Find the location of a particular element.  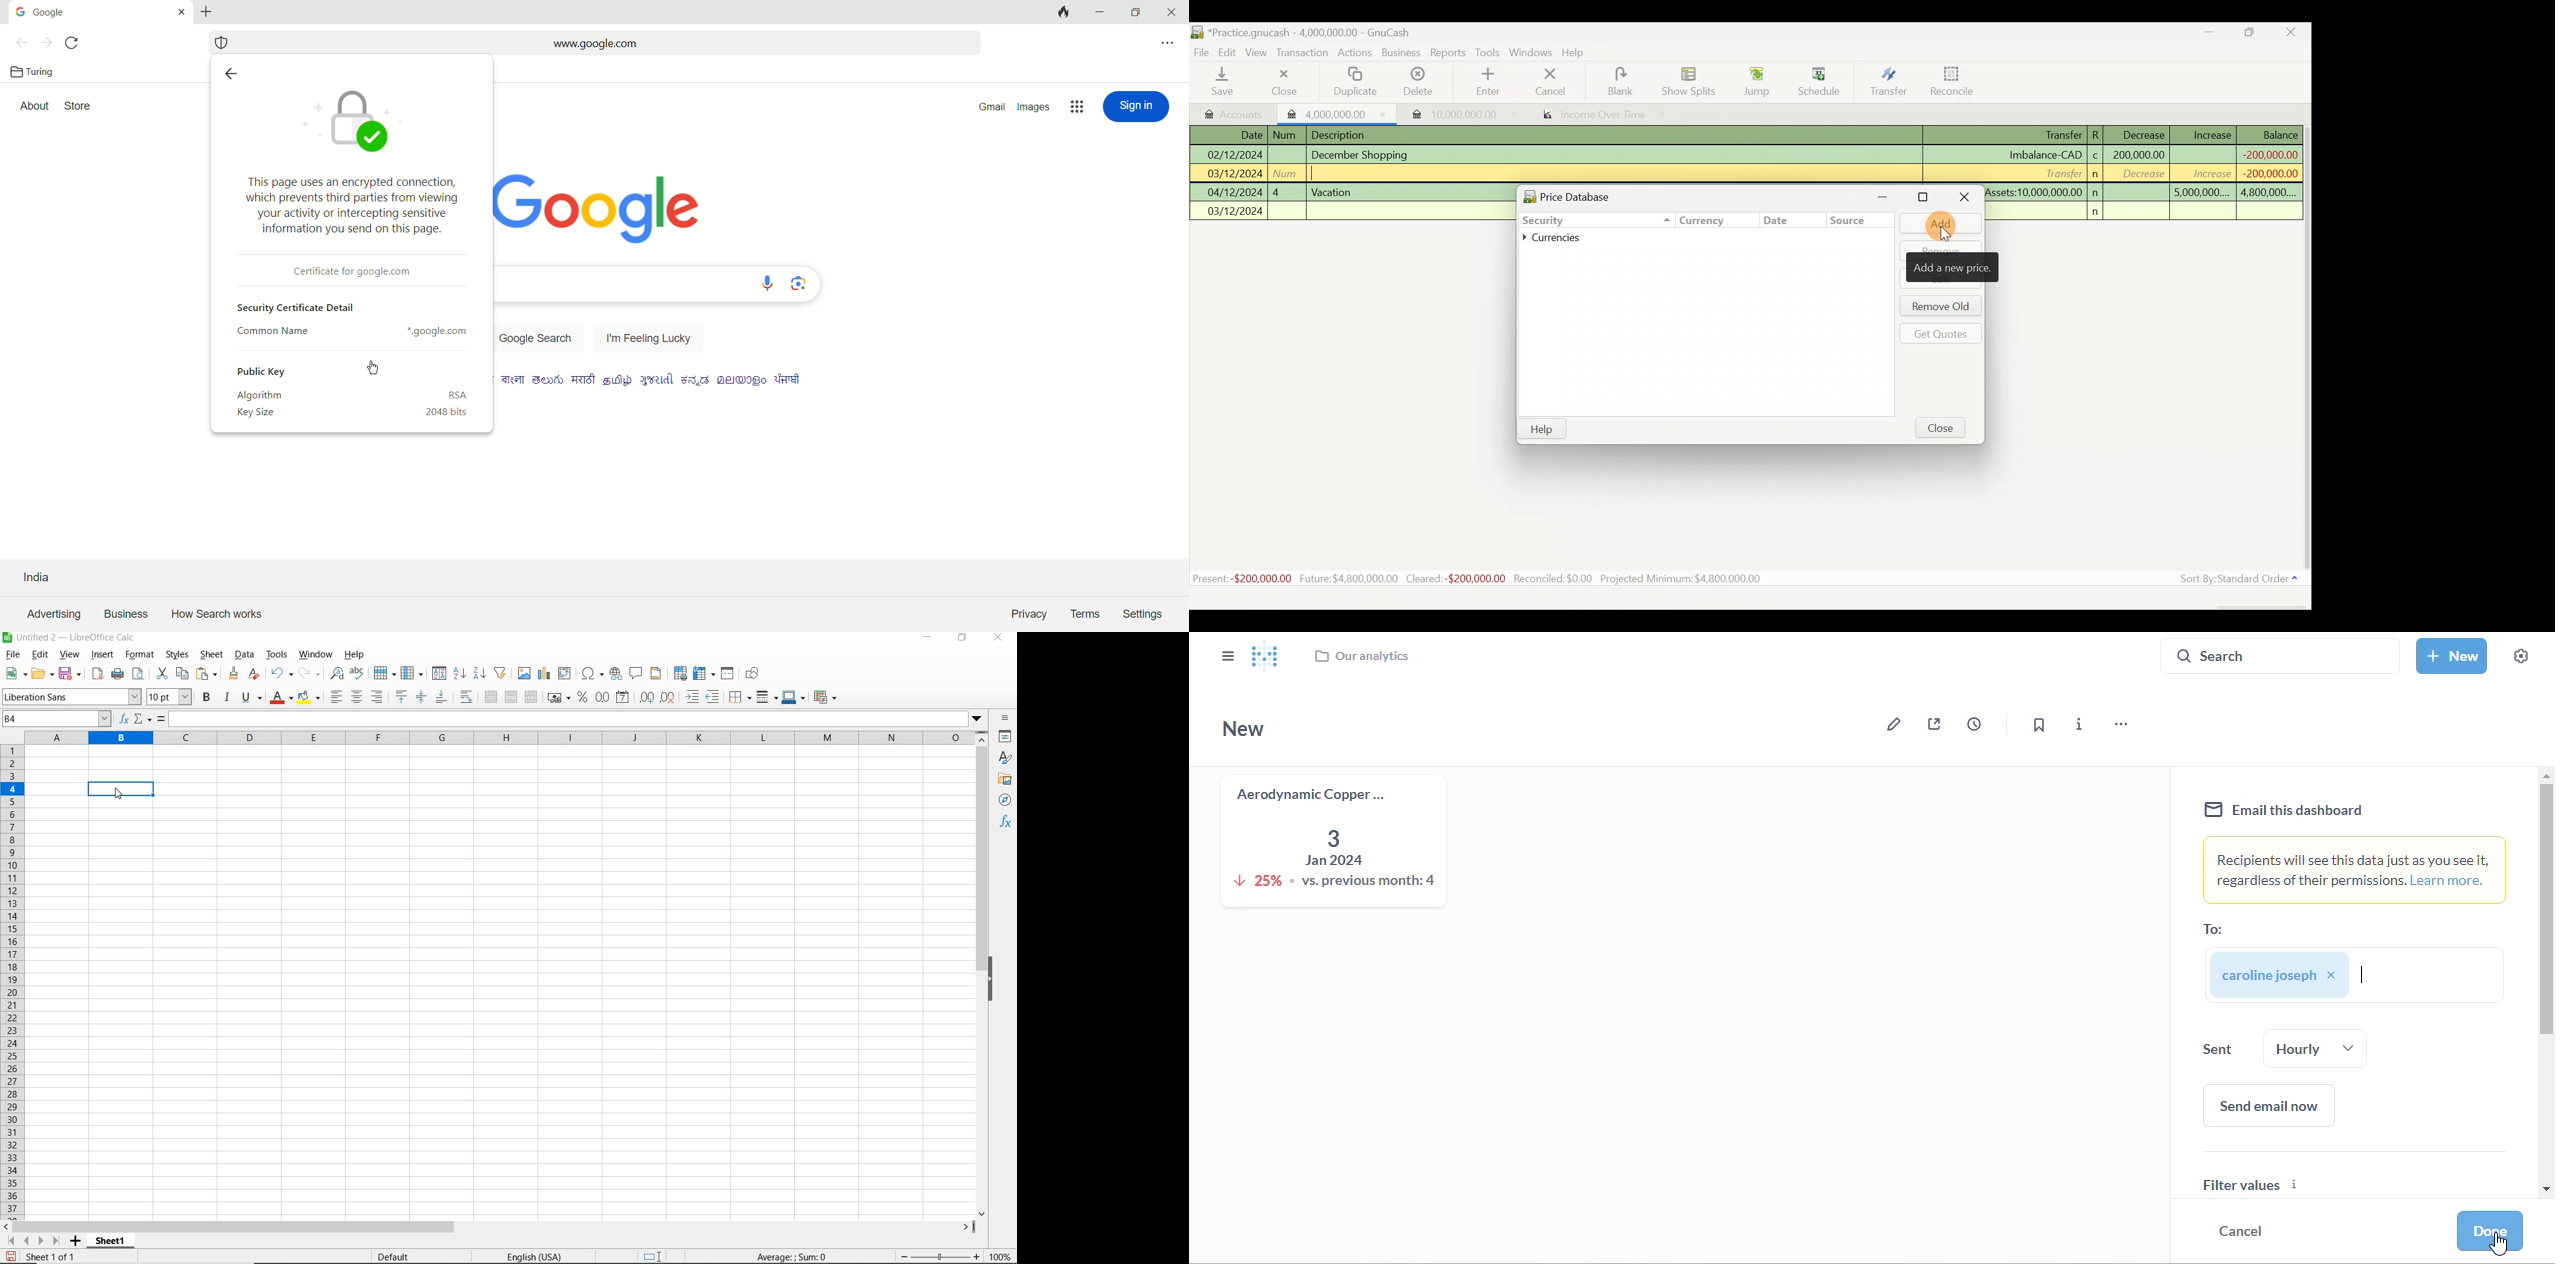

undo is located at coordinates (281, 673).